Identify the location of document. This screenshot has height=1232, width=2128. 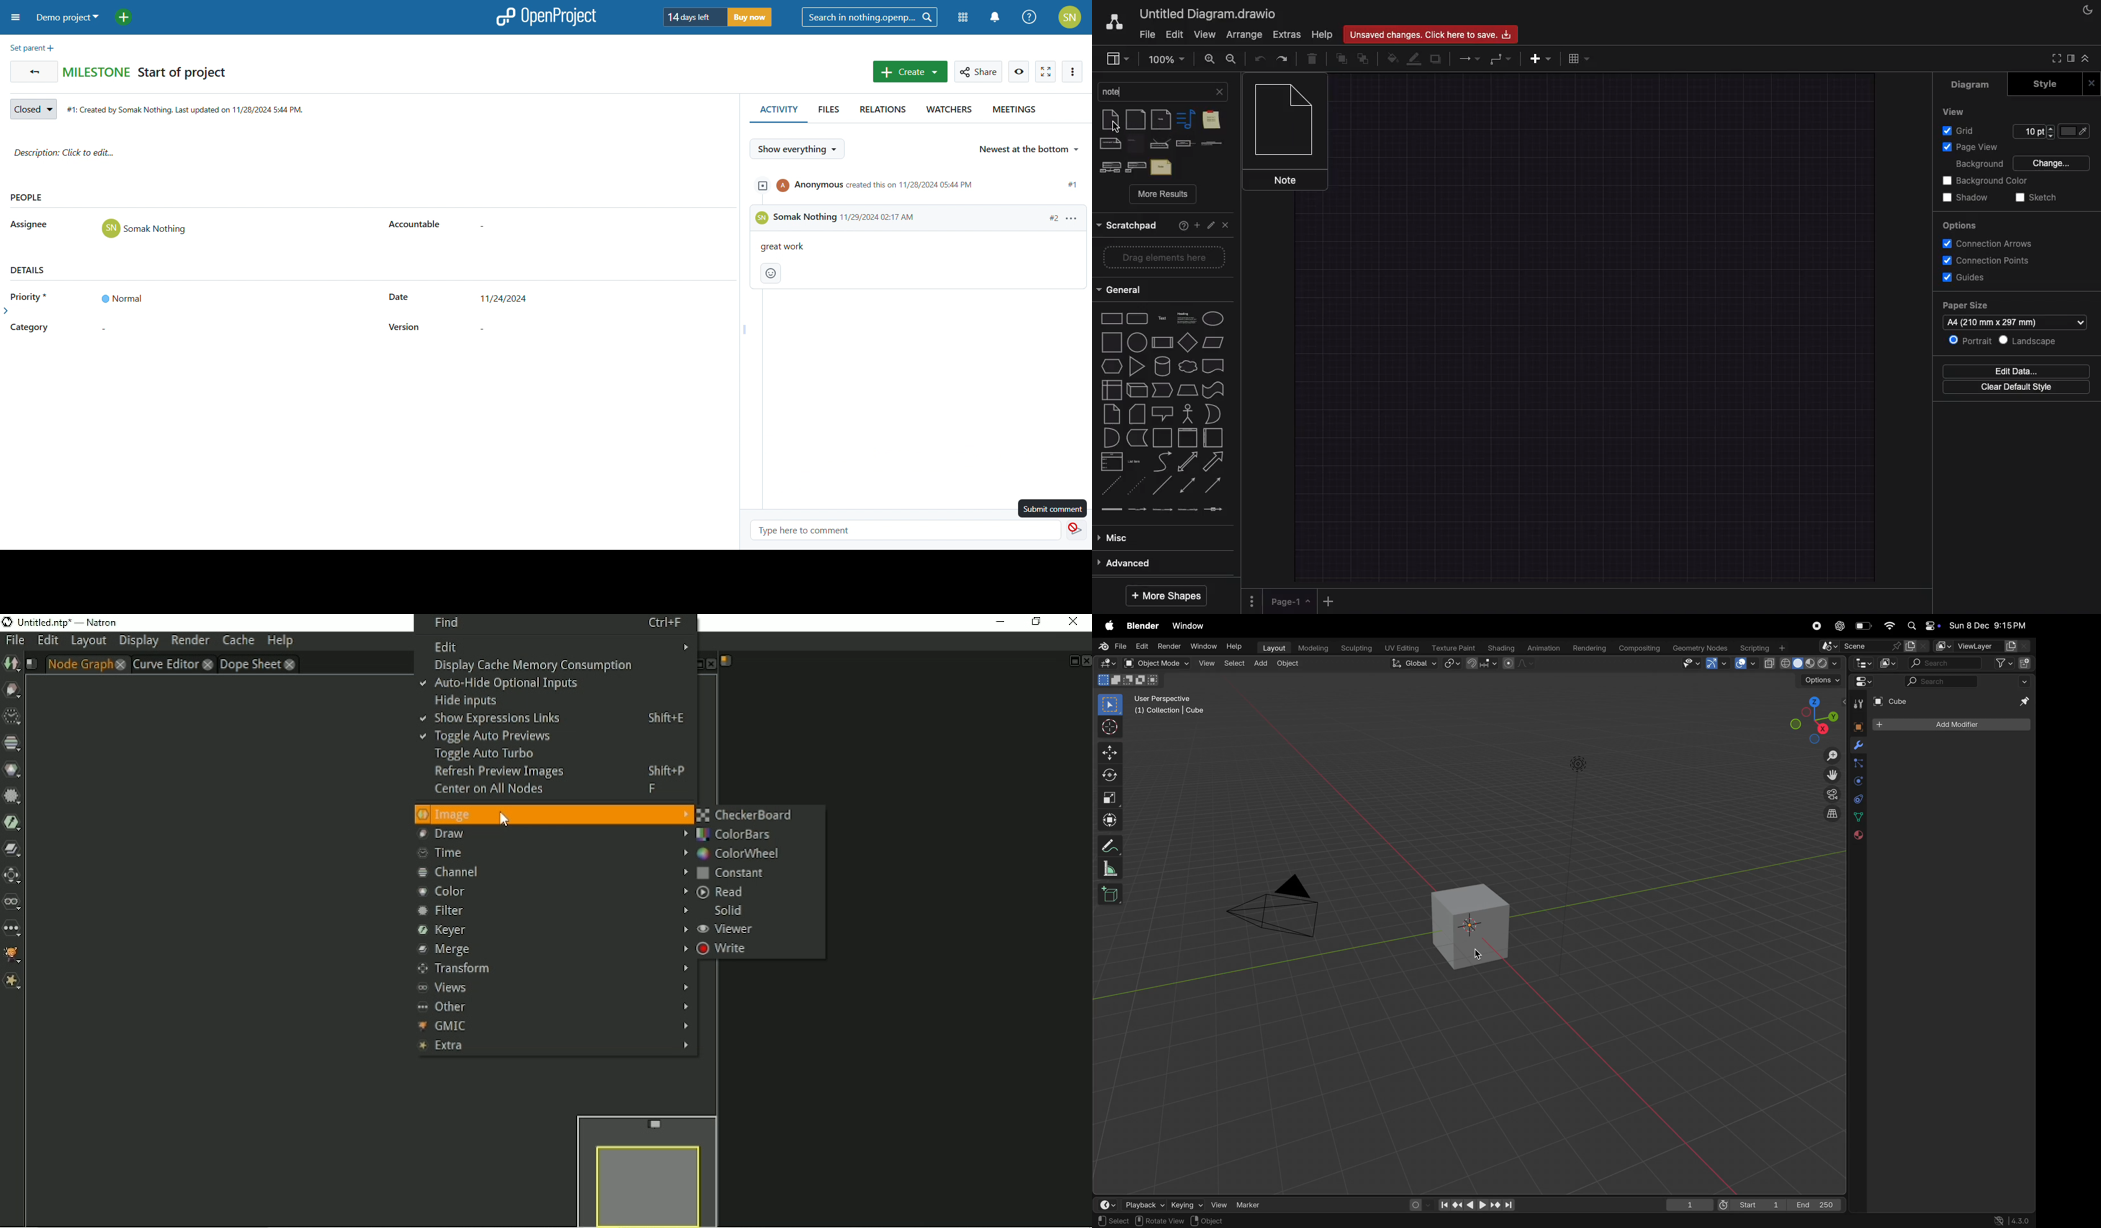
(1213, 365).